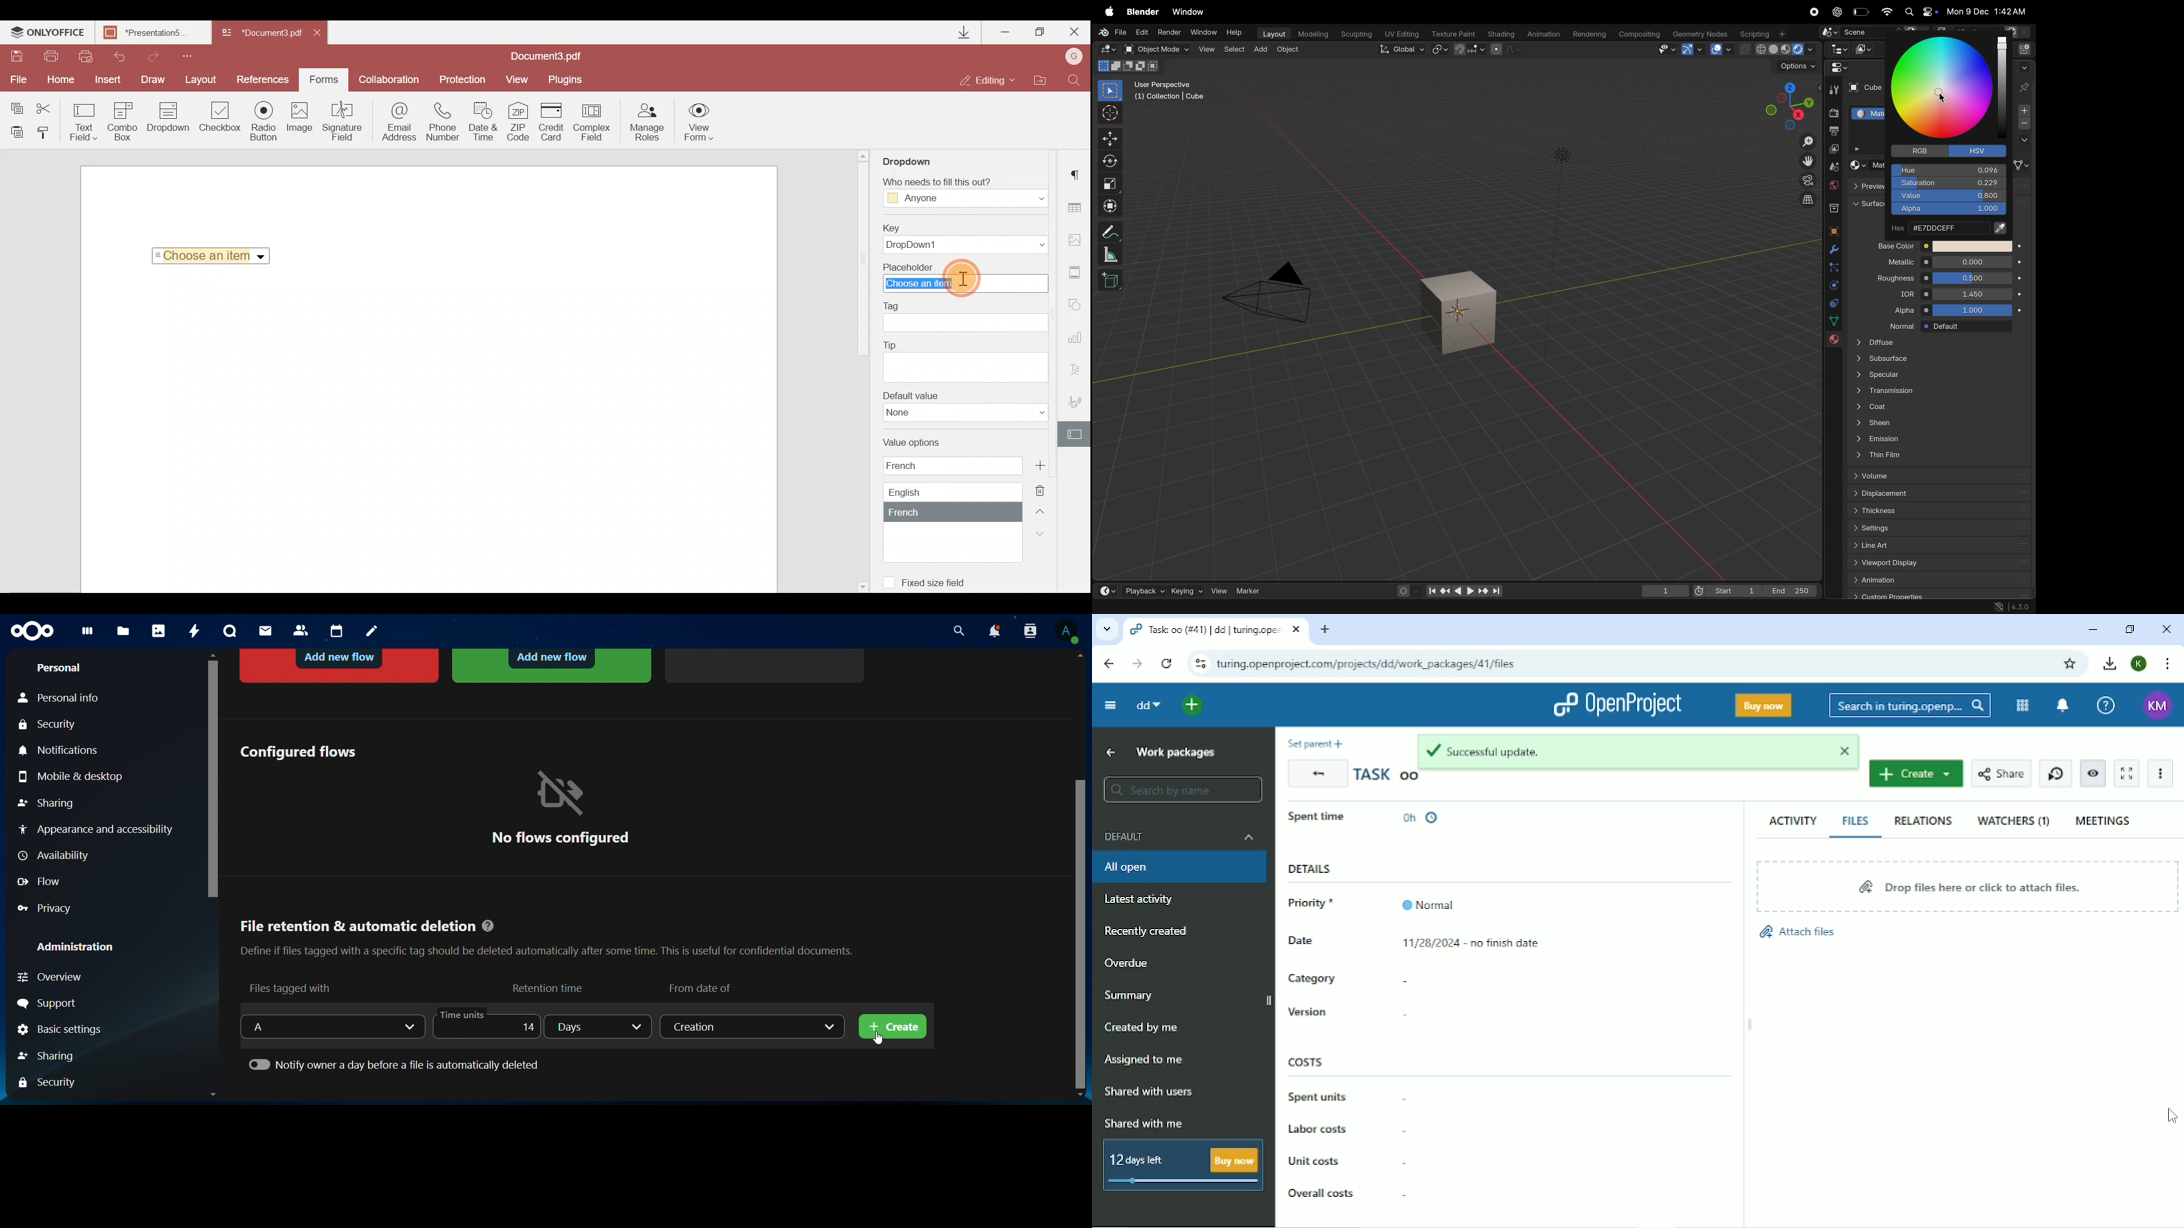 This screenshot has width=2184, height=1232. Describe the element at coordinates (1833, 303) in the screenshot. I see `constraints` at that location.